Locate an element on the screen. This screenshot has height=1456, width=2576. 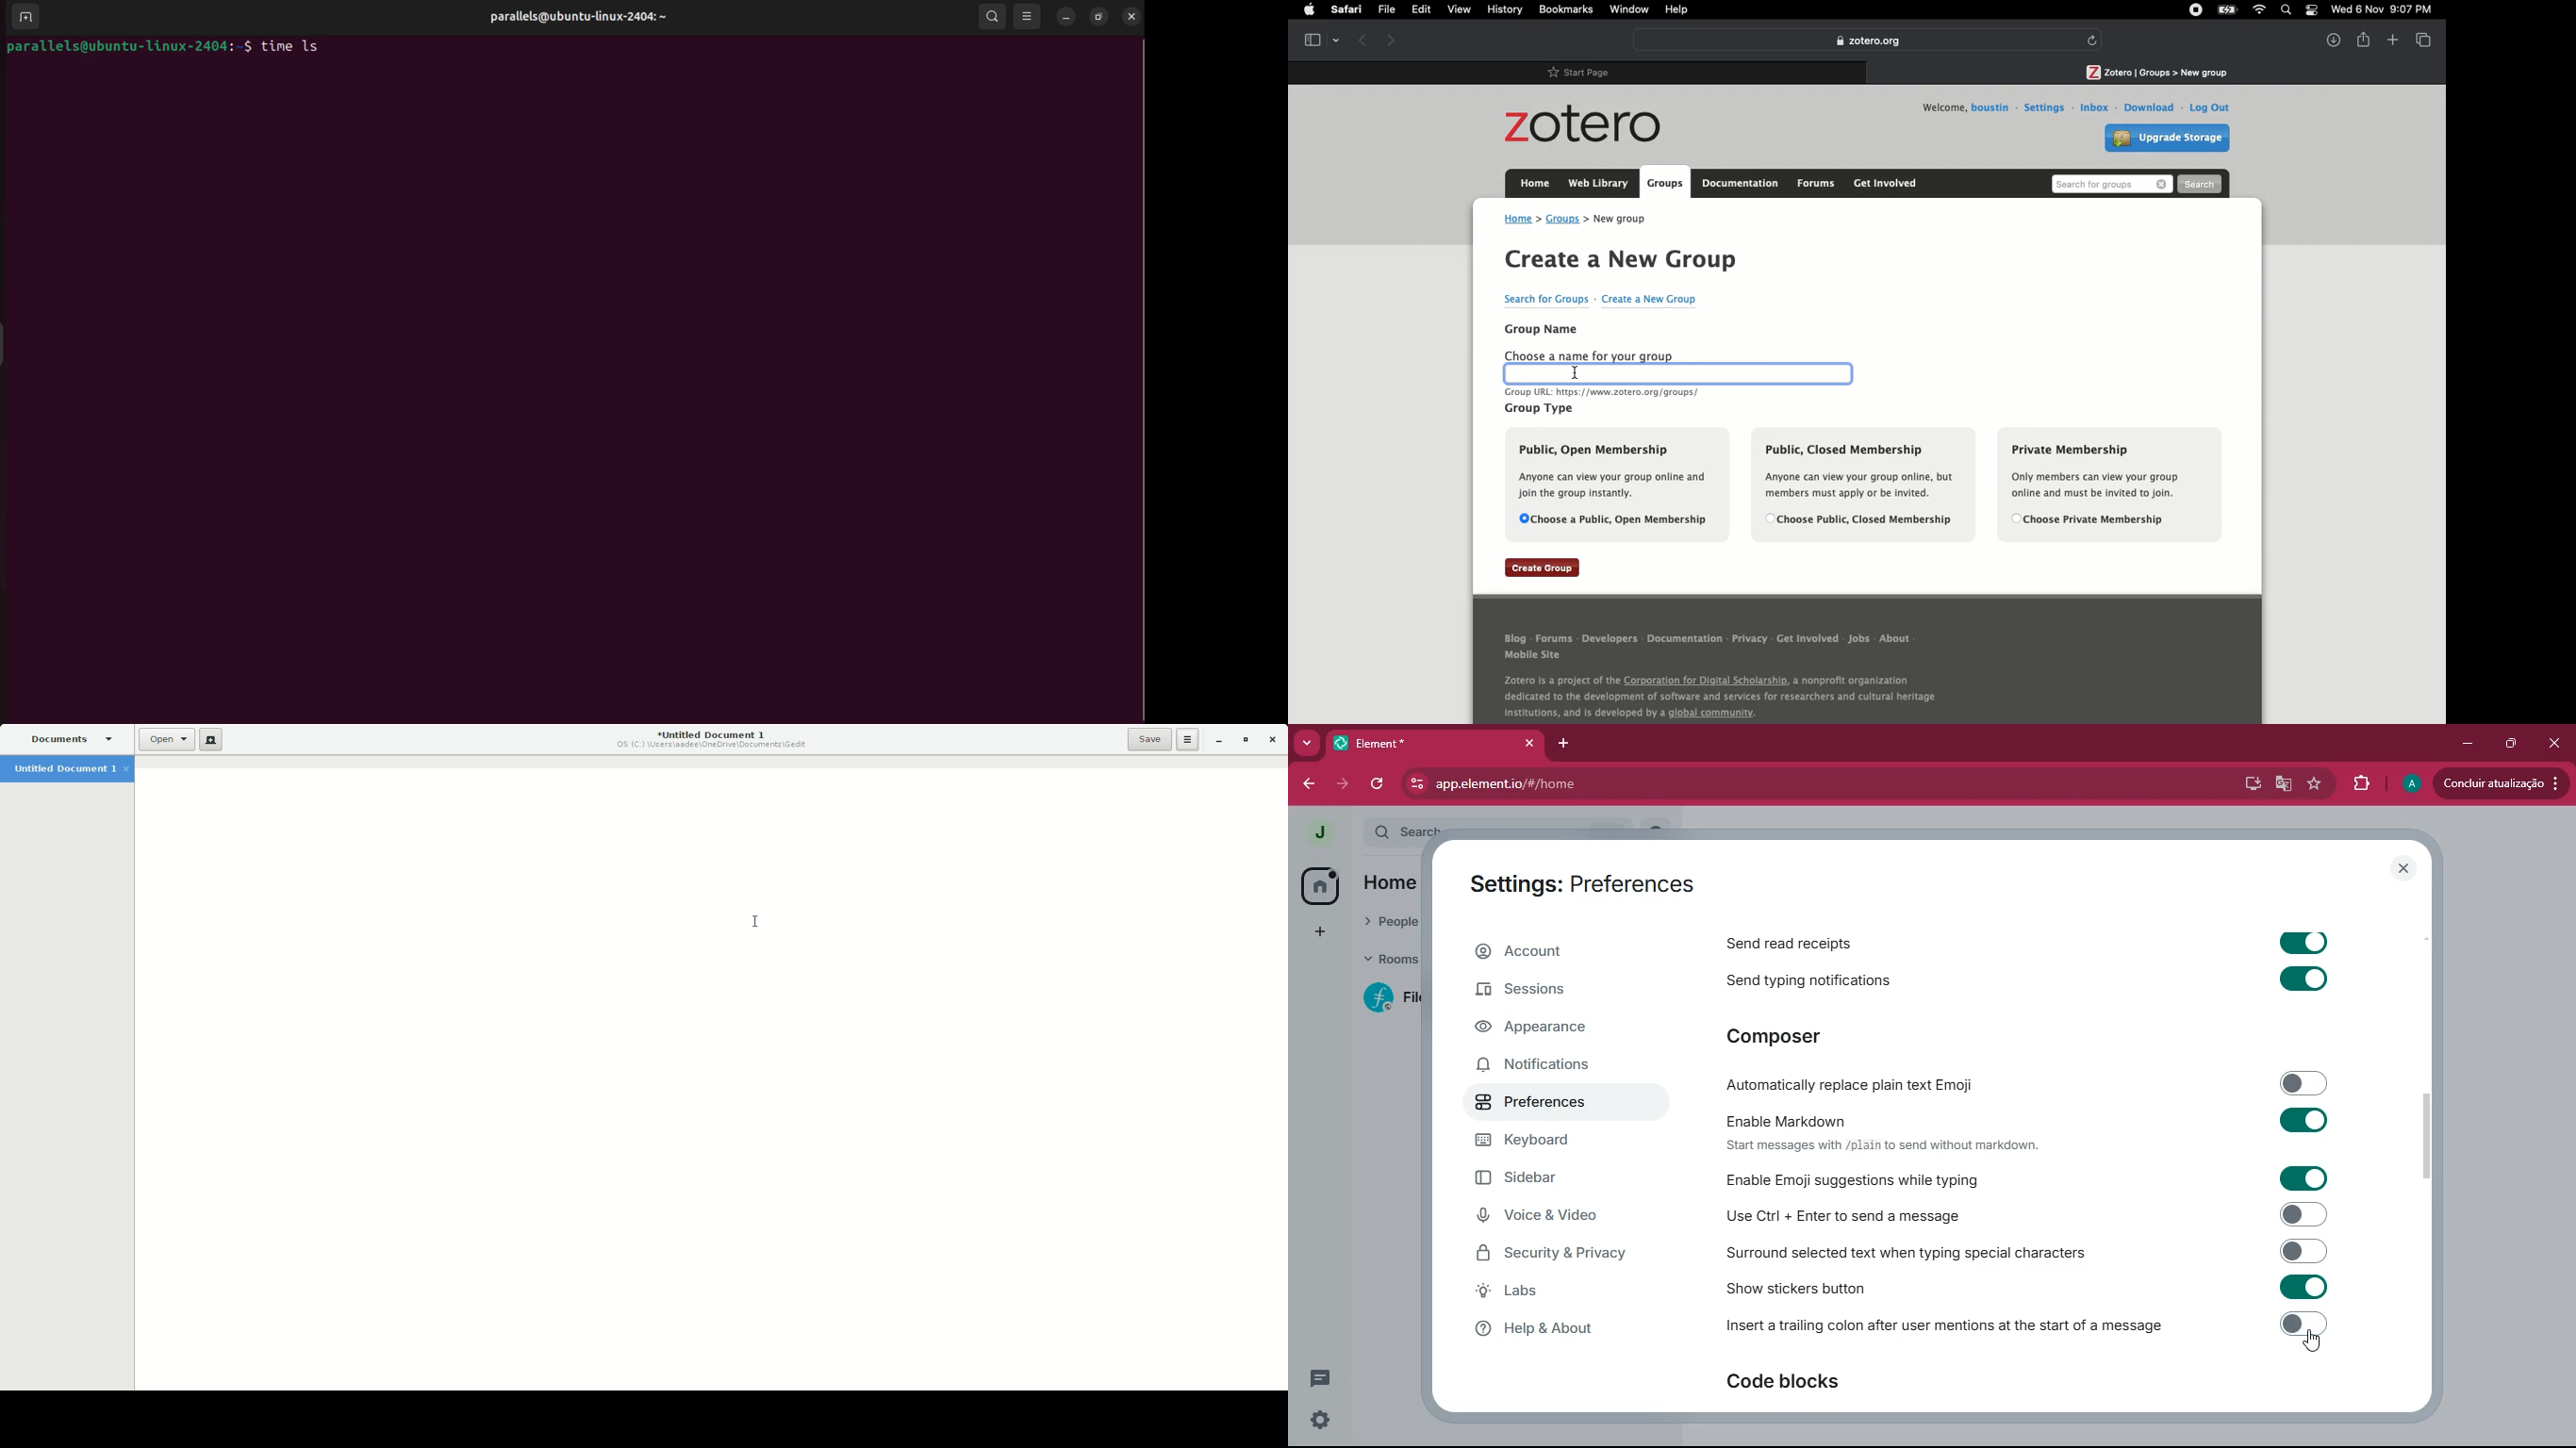
extensions is located at coordinates (2359, 782).